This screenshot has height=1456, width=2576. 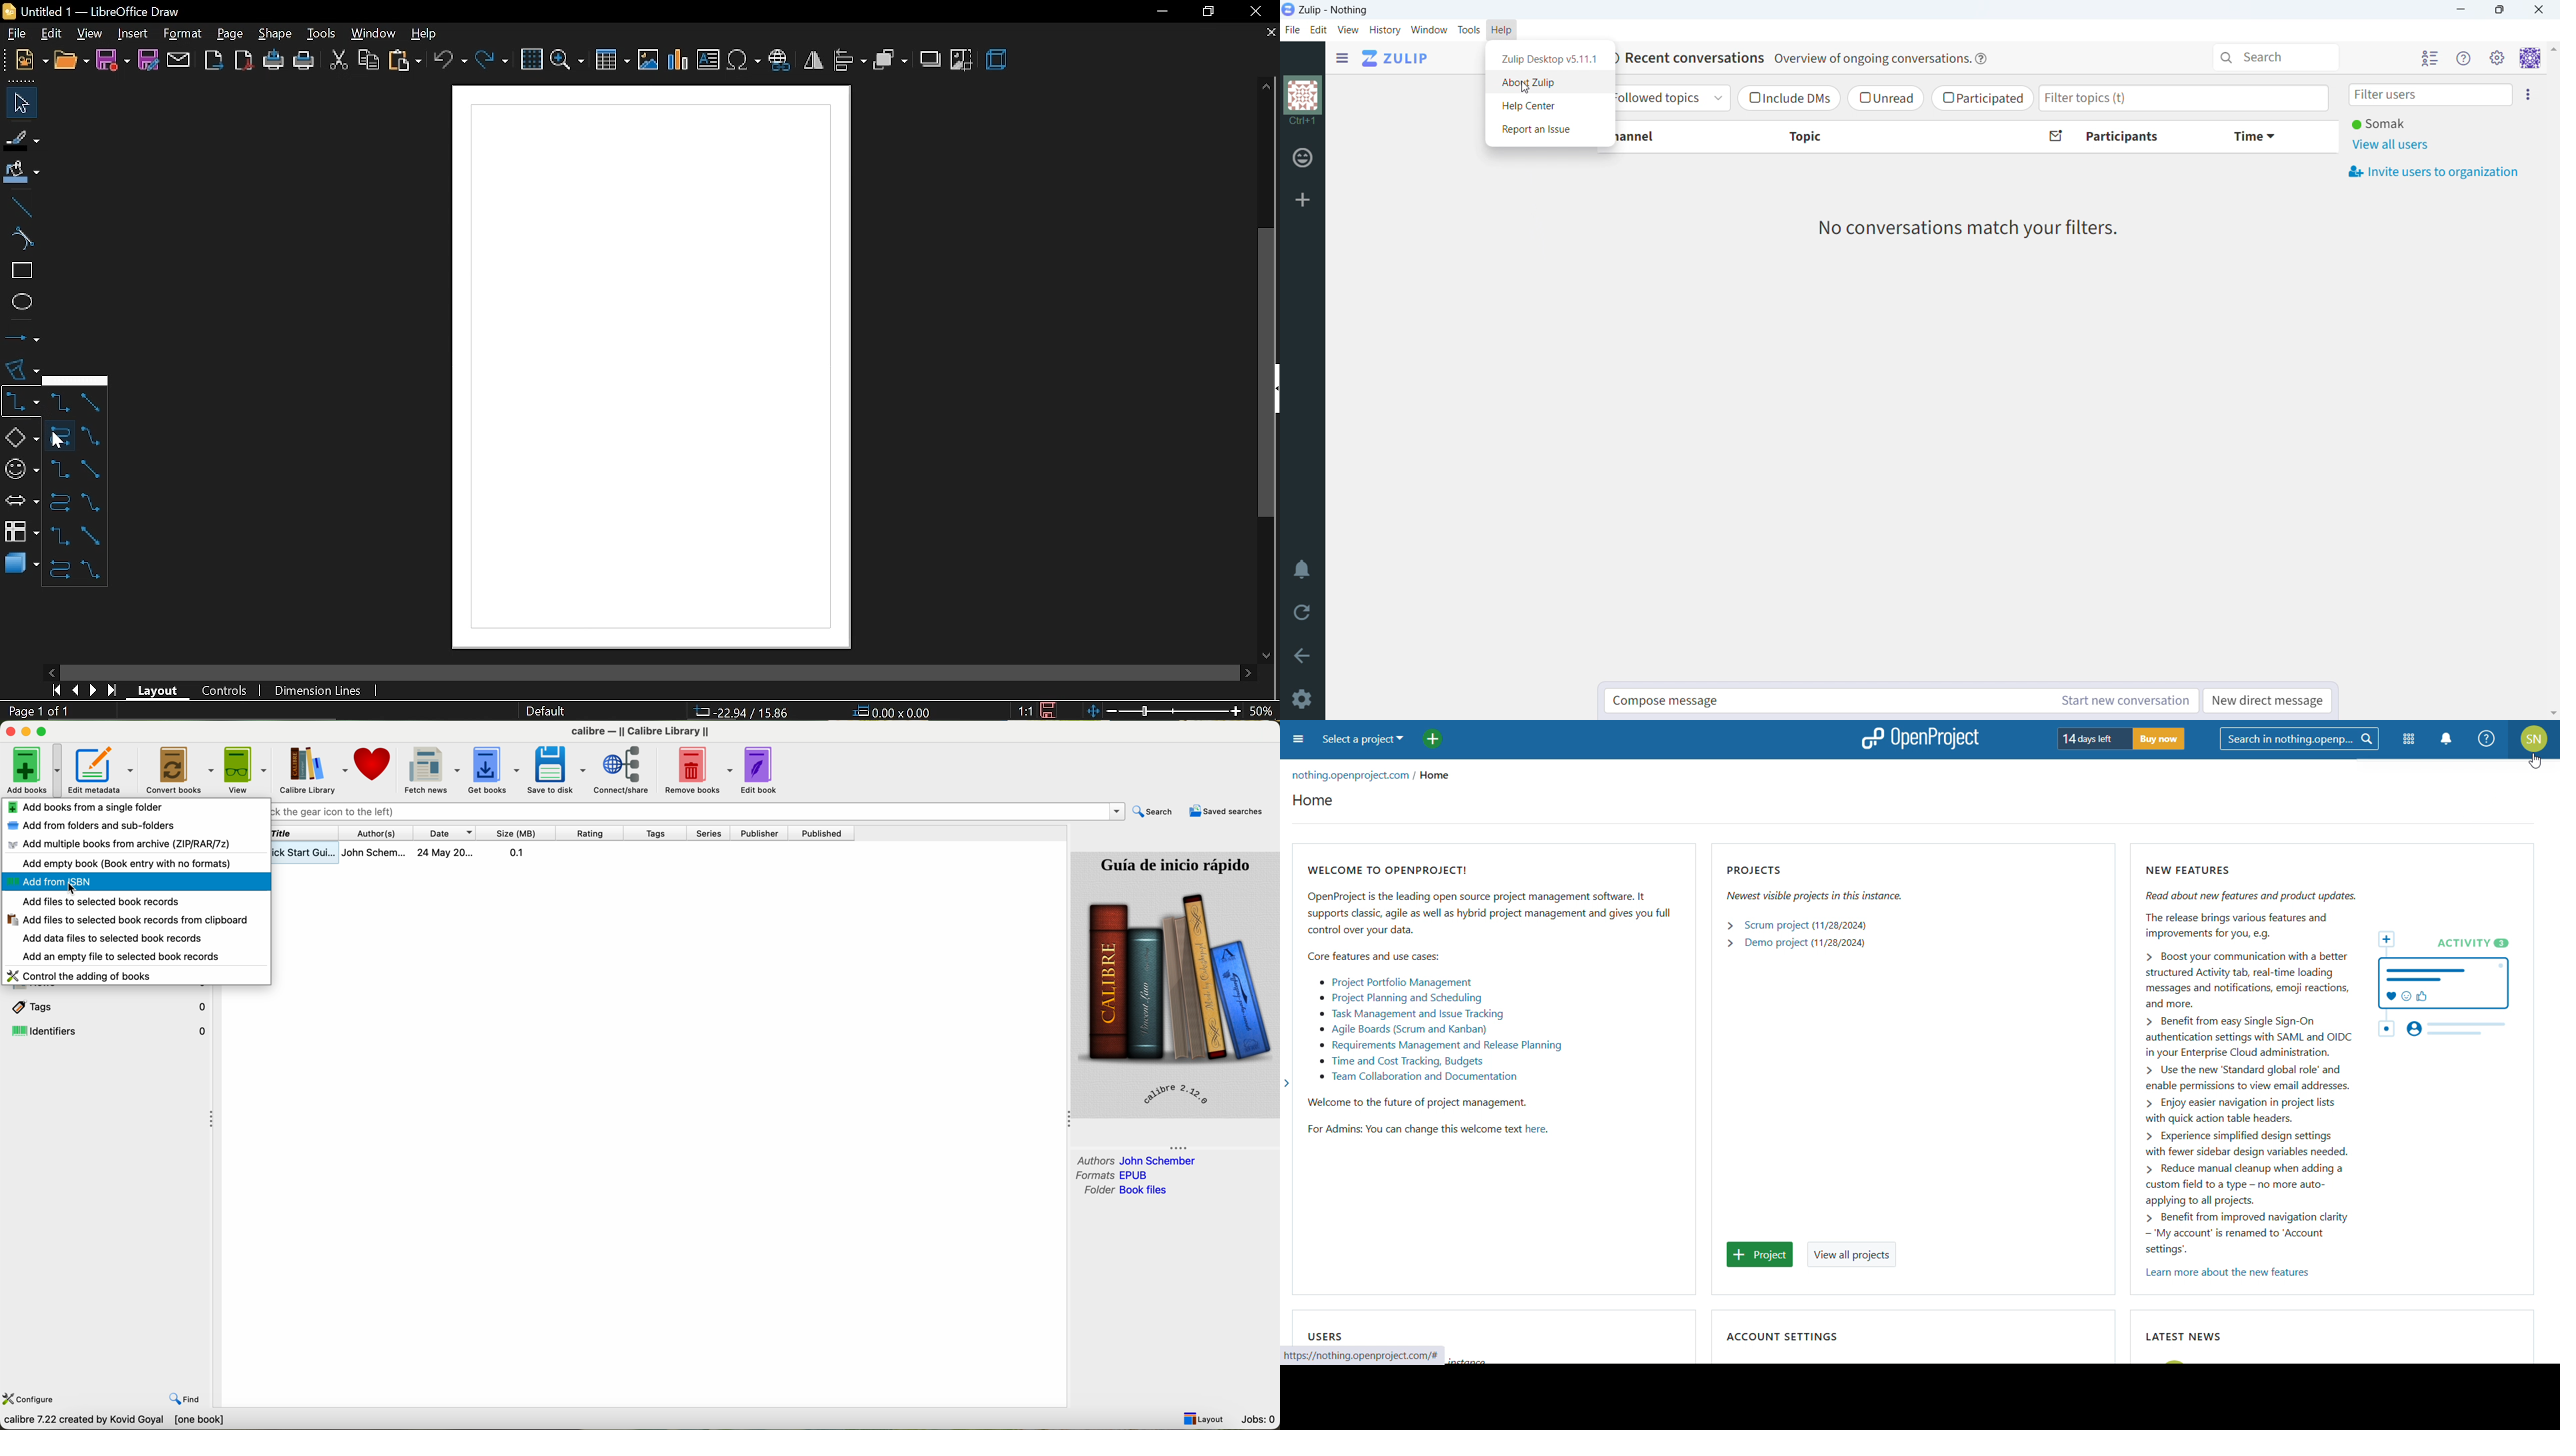 What do you see at coordinates (1549, 59) in the screenshot?
I see `zulip desktop v5.11.1` at bounding box center [1549, 59].